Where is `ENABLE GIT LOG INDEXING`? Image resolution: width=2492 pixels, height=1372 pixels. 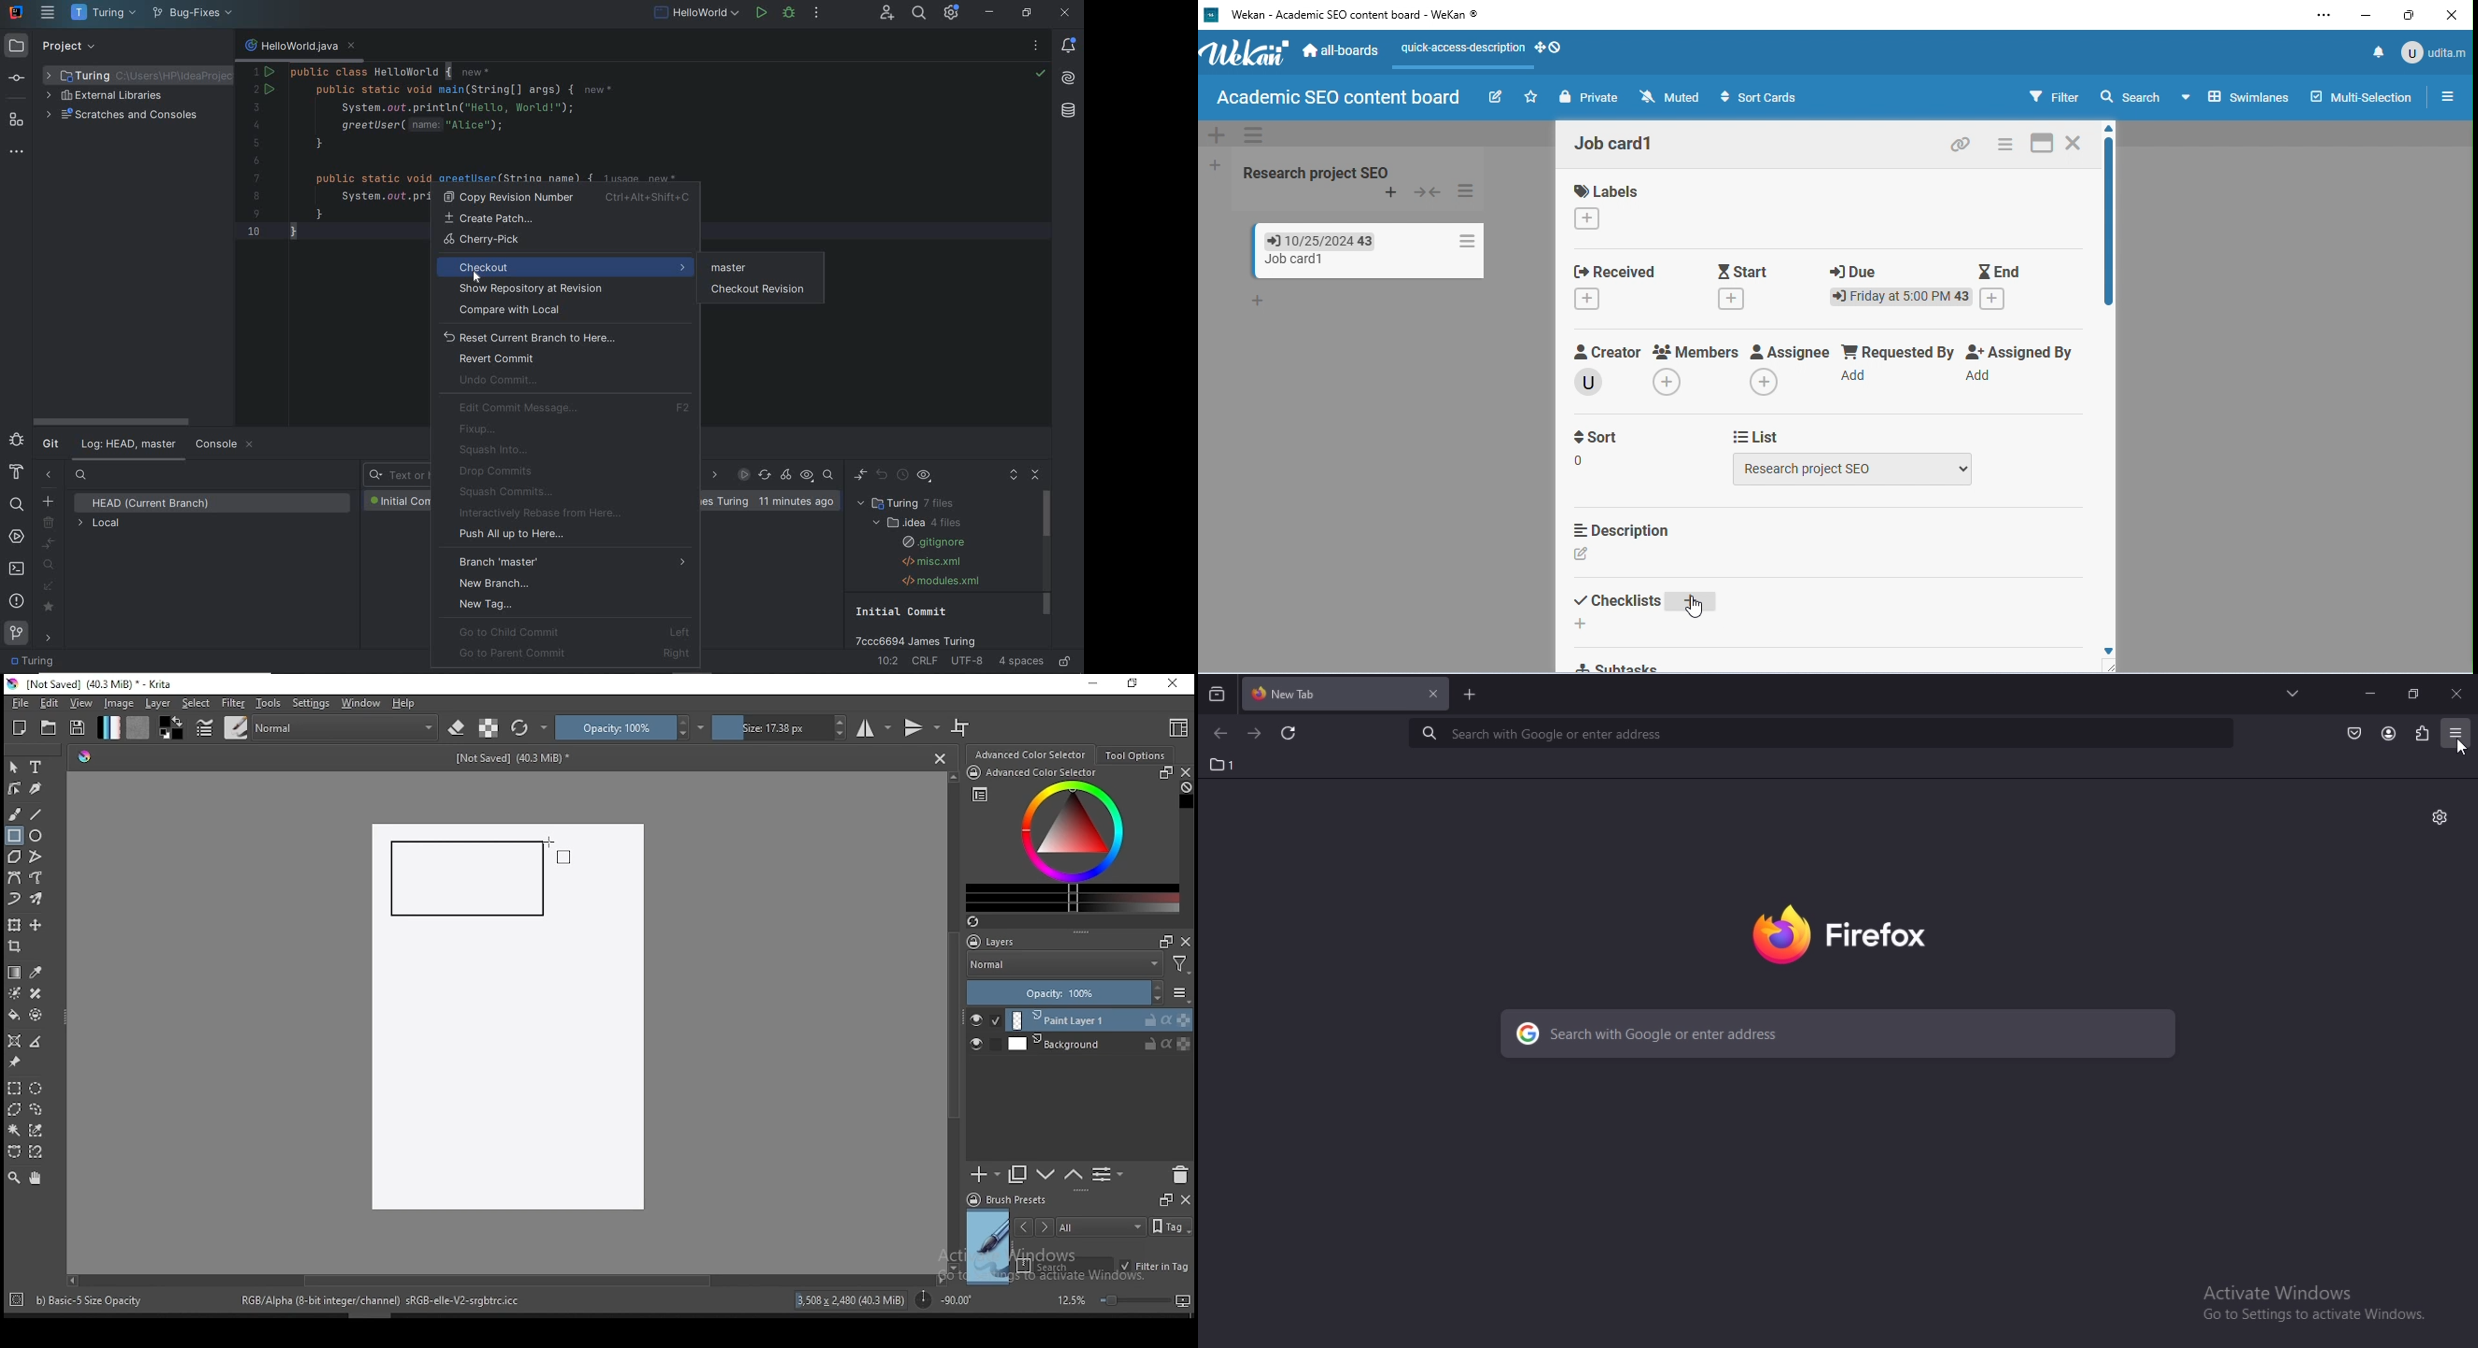 ENABLE GIT LOG INDEXING is located at coordinates (744, 475).